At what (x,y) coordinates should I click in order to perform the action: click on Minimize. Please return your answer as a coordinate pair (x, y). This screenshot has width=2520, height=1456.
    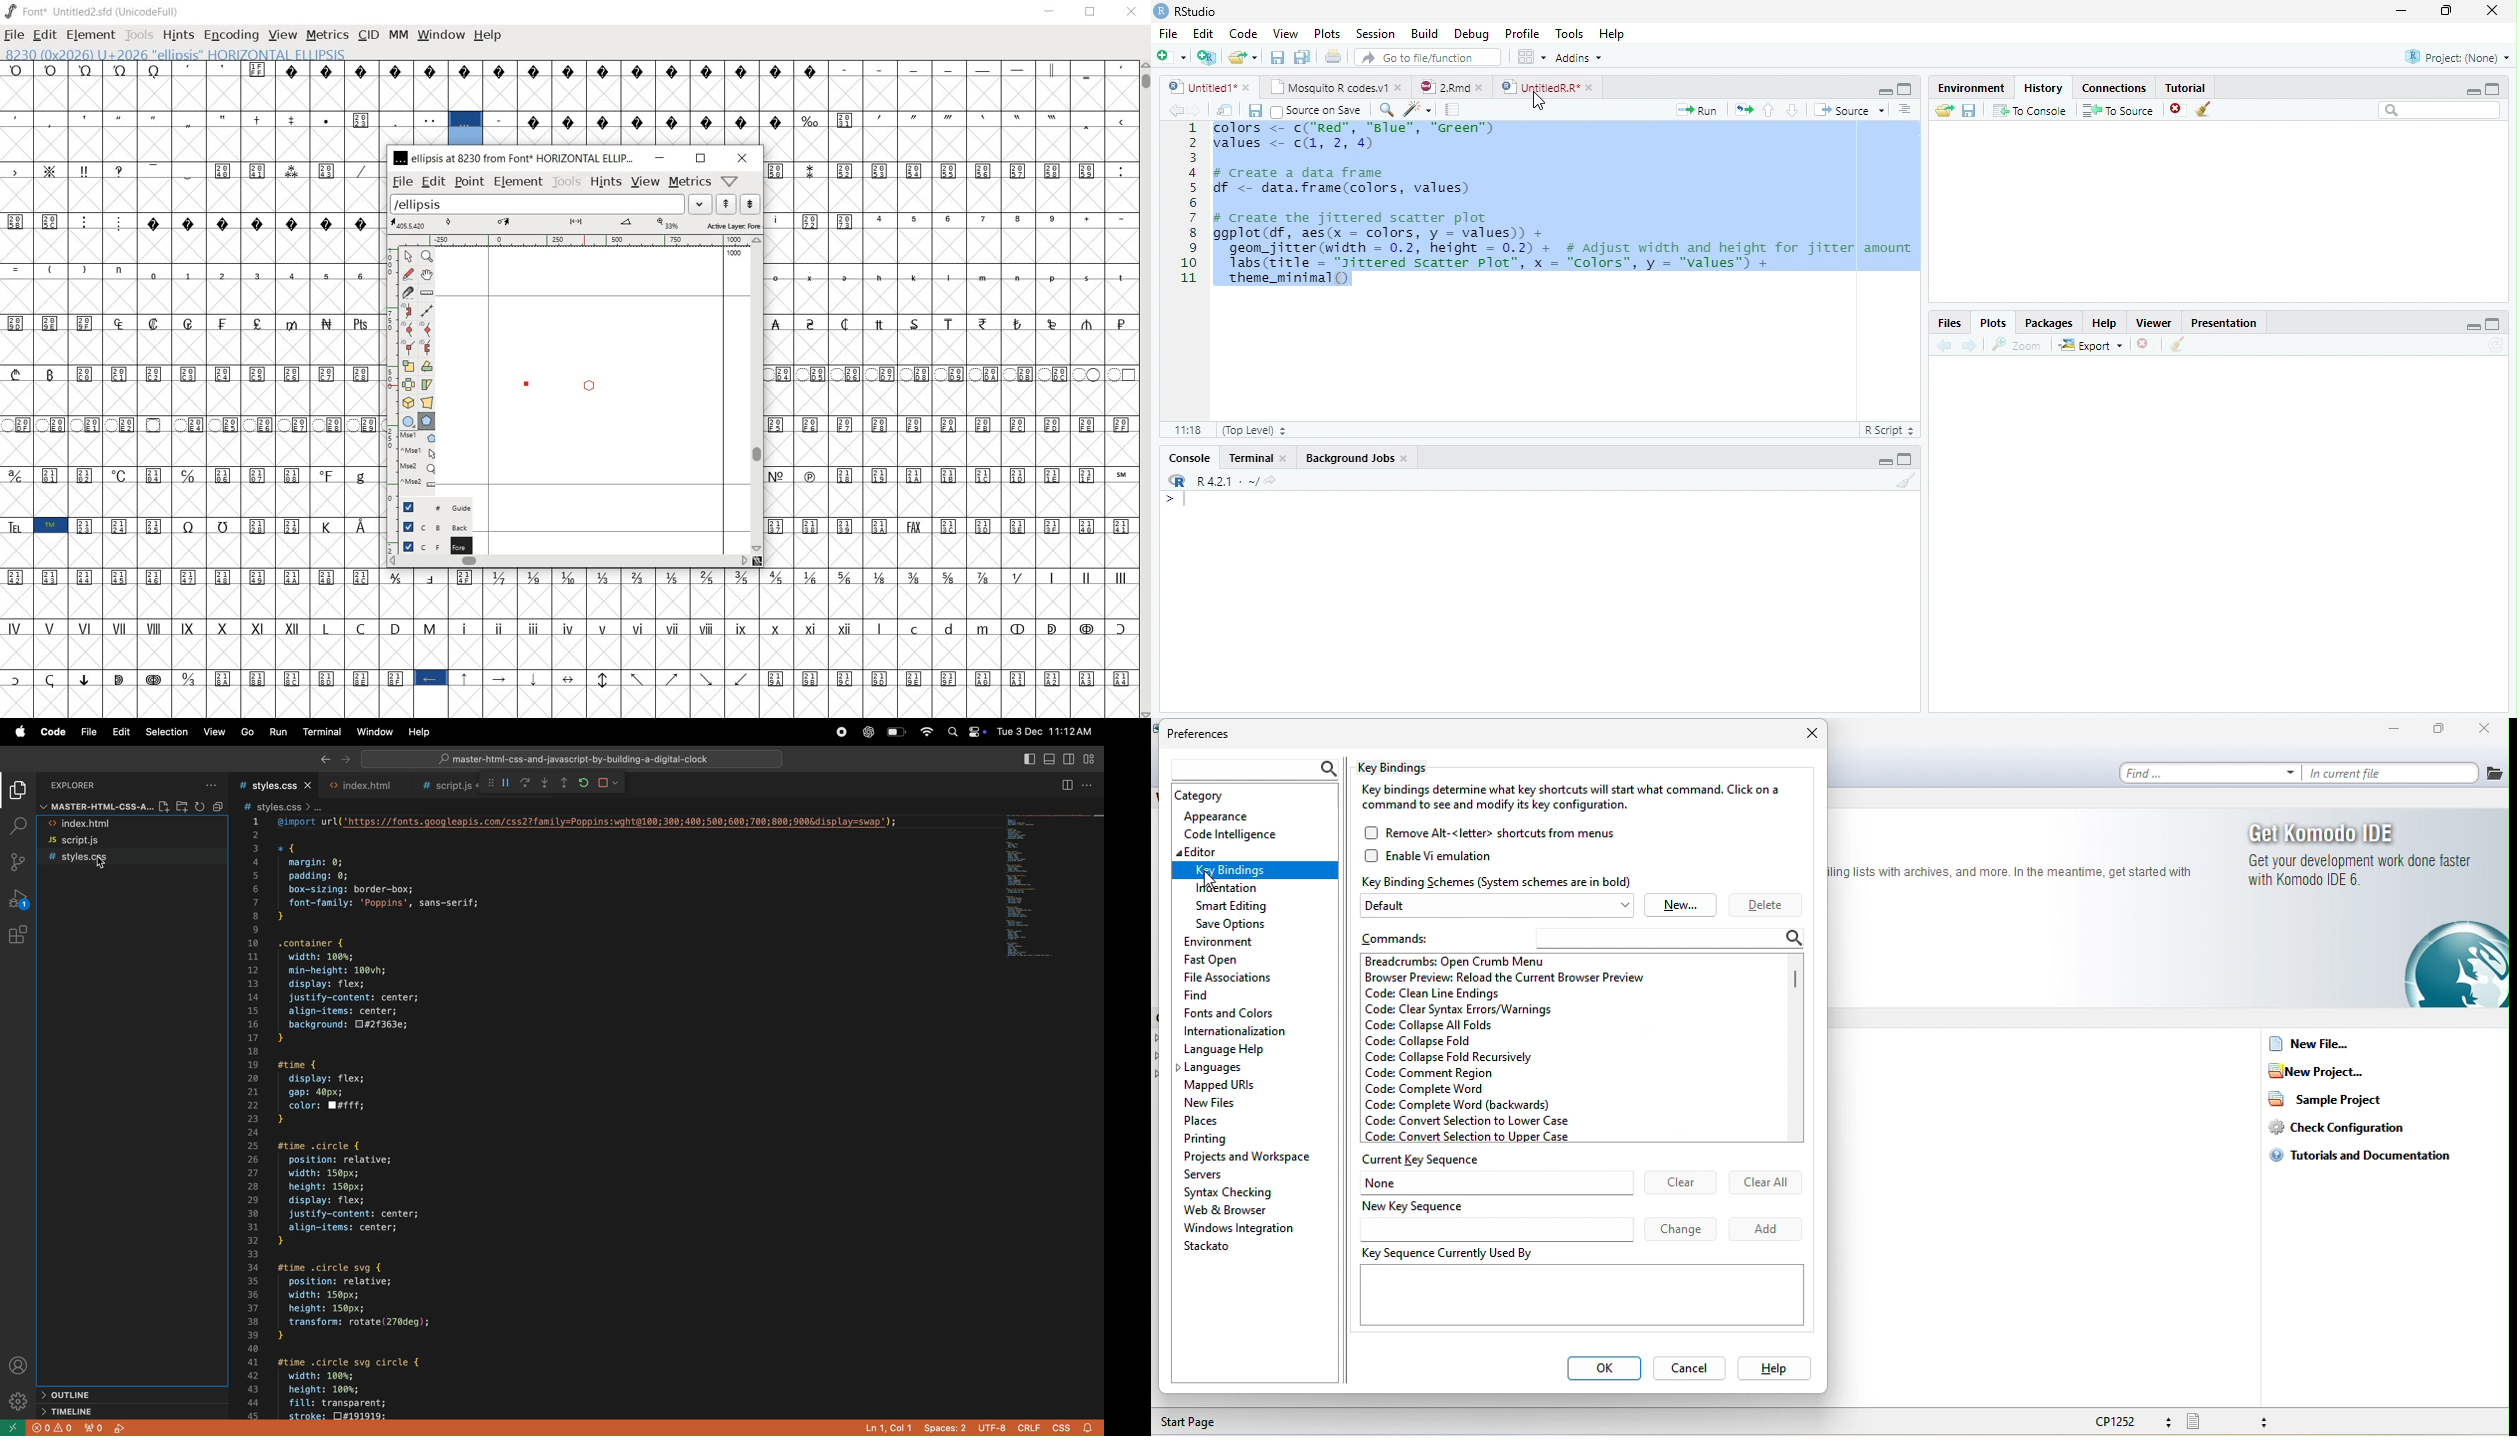
    Looking at the image, I should click on (1884, 91).